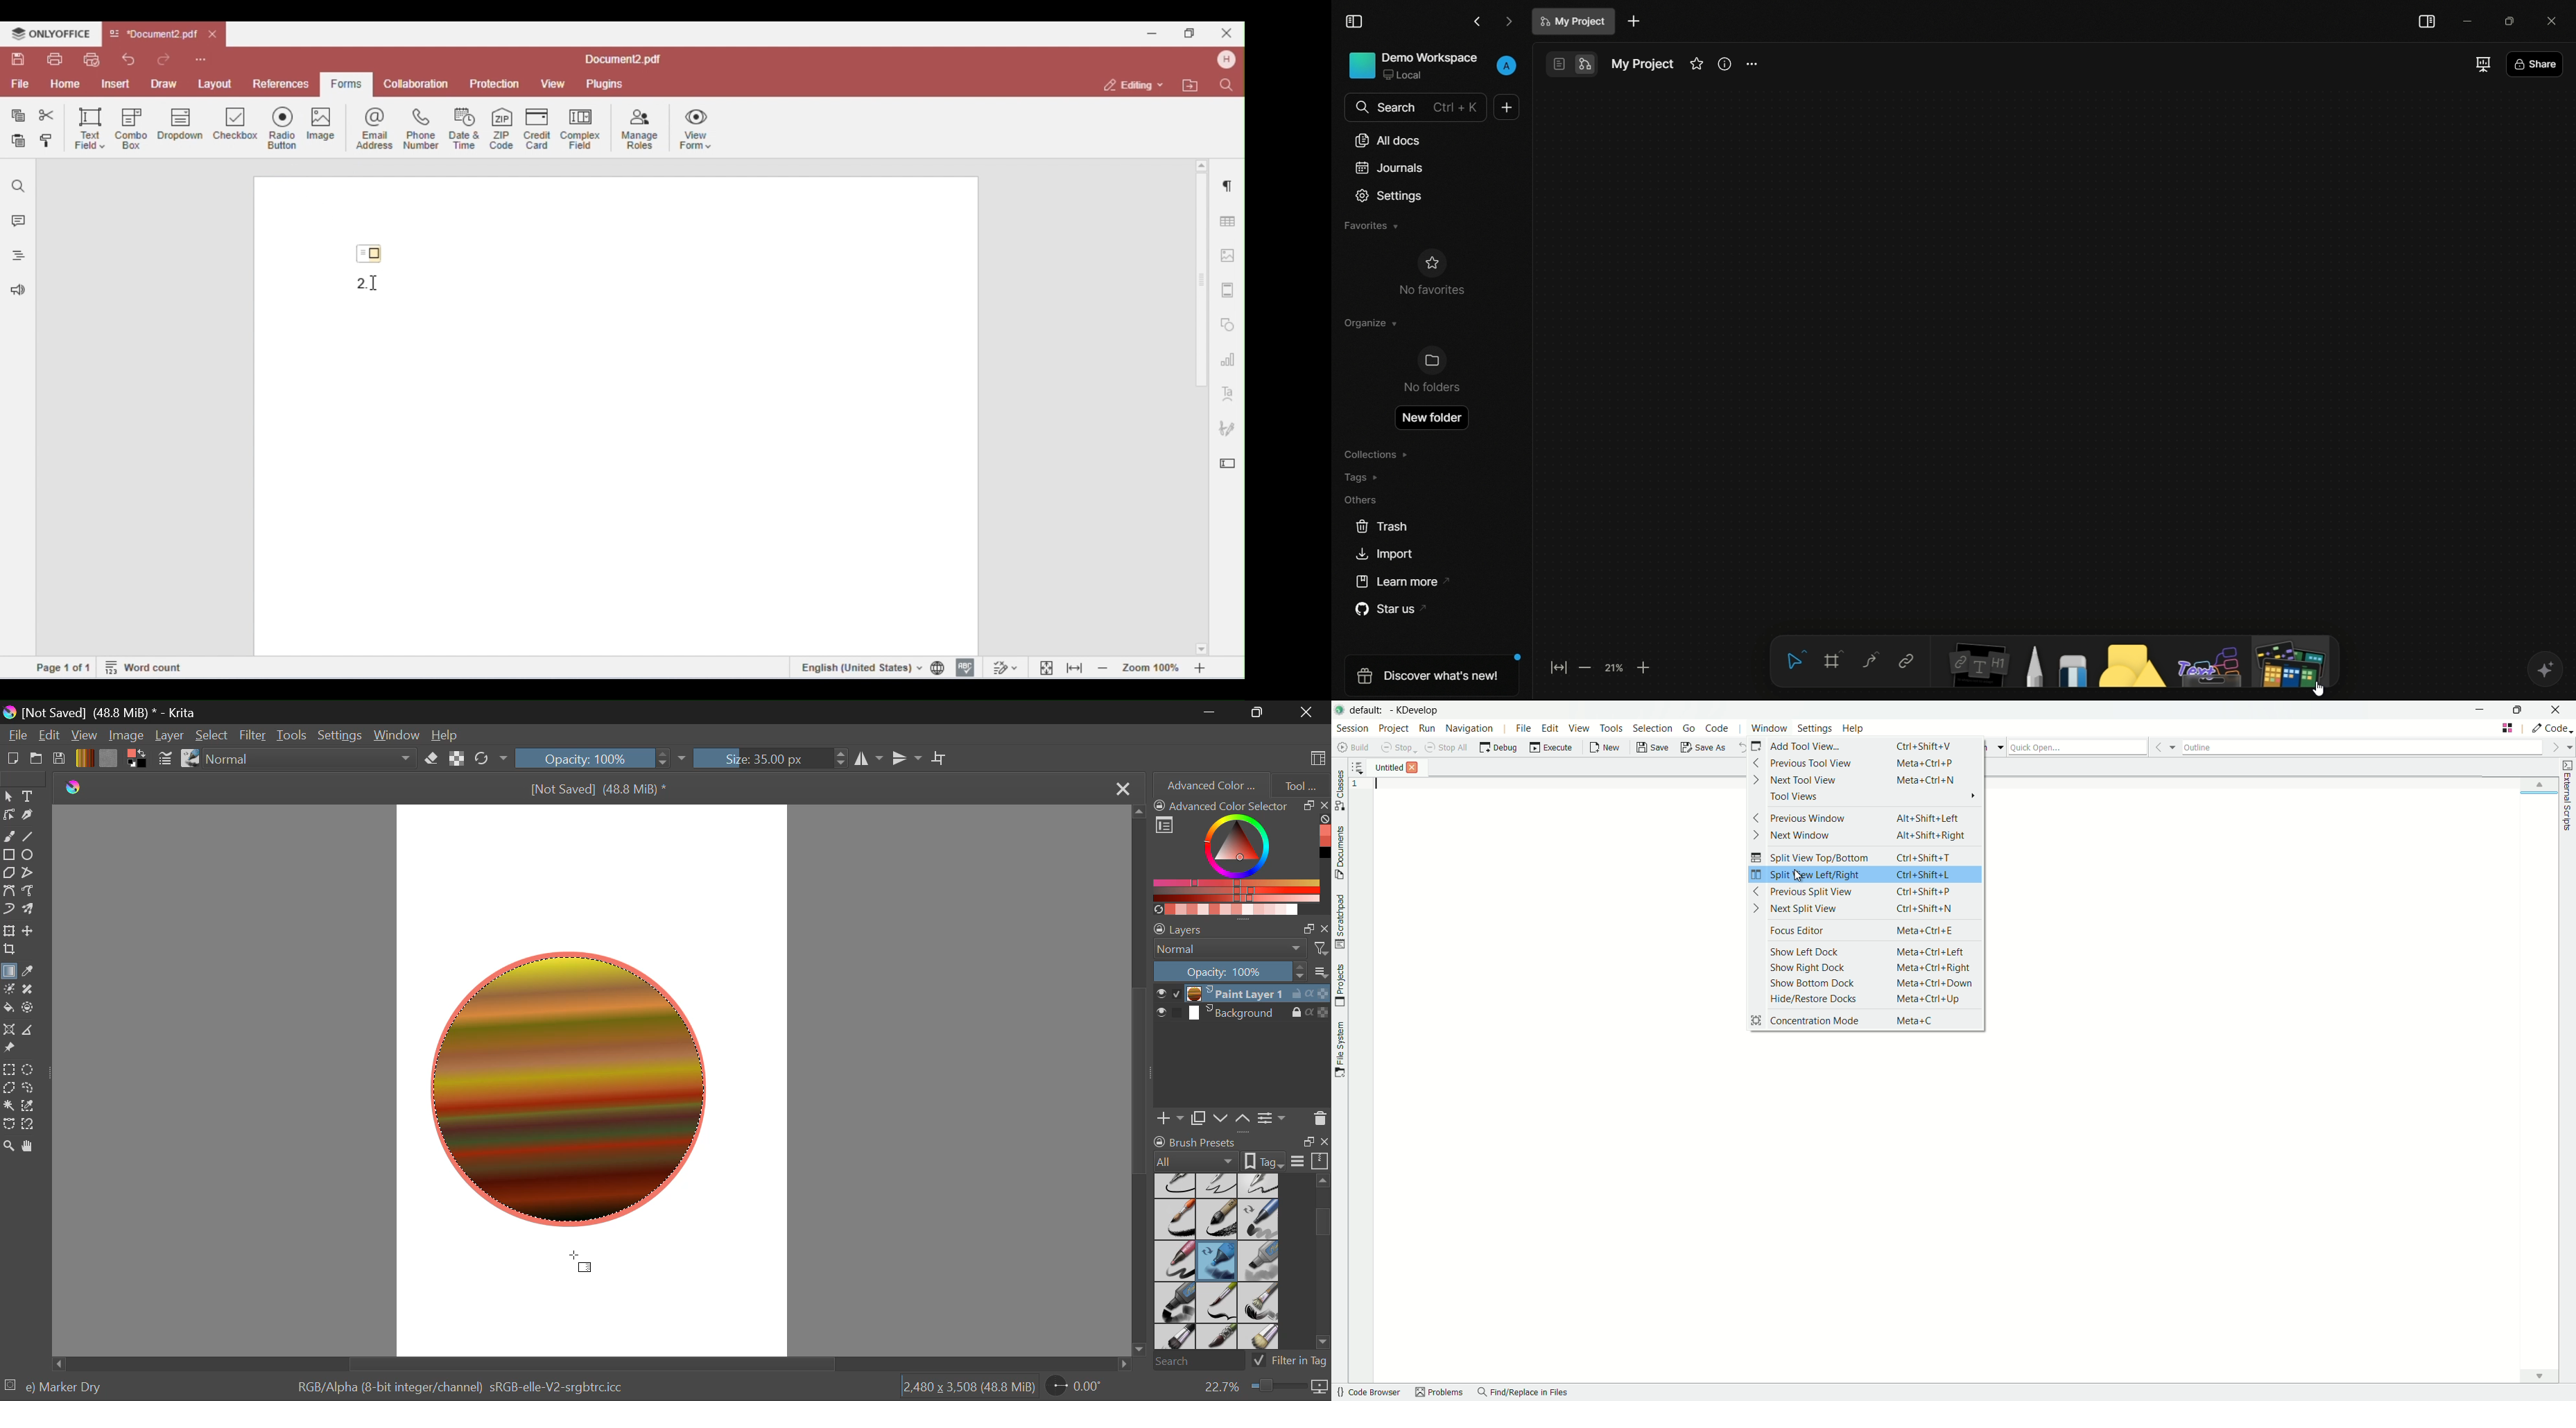 Image resolution: width=2576 pixels, height=1428 pixels. What do you see at coordinates (343, 735) in the screenshot?
I see `Settings` at bounding box center [343, 735].